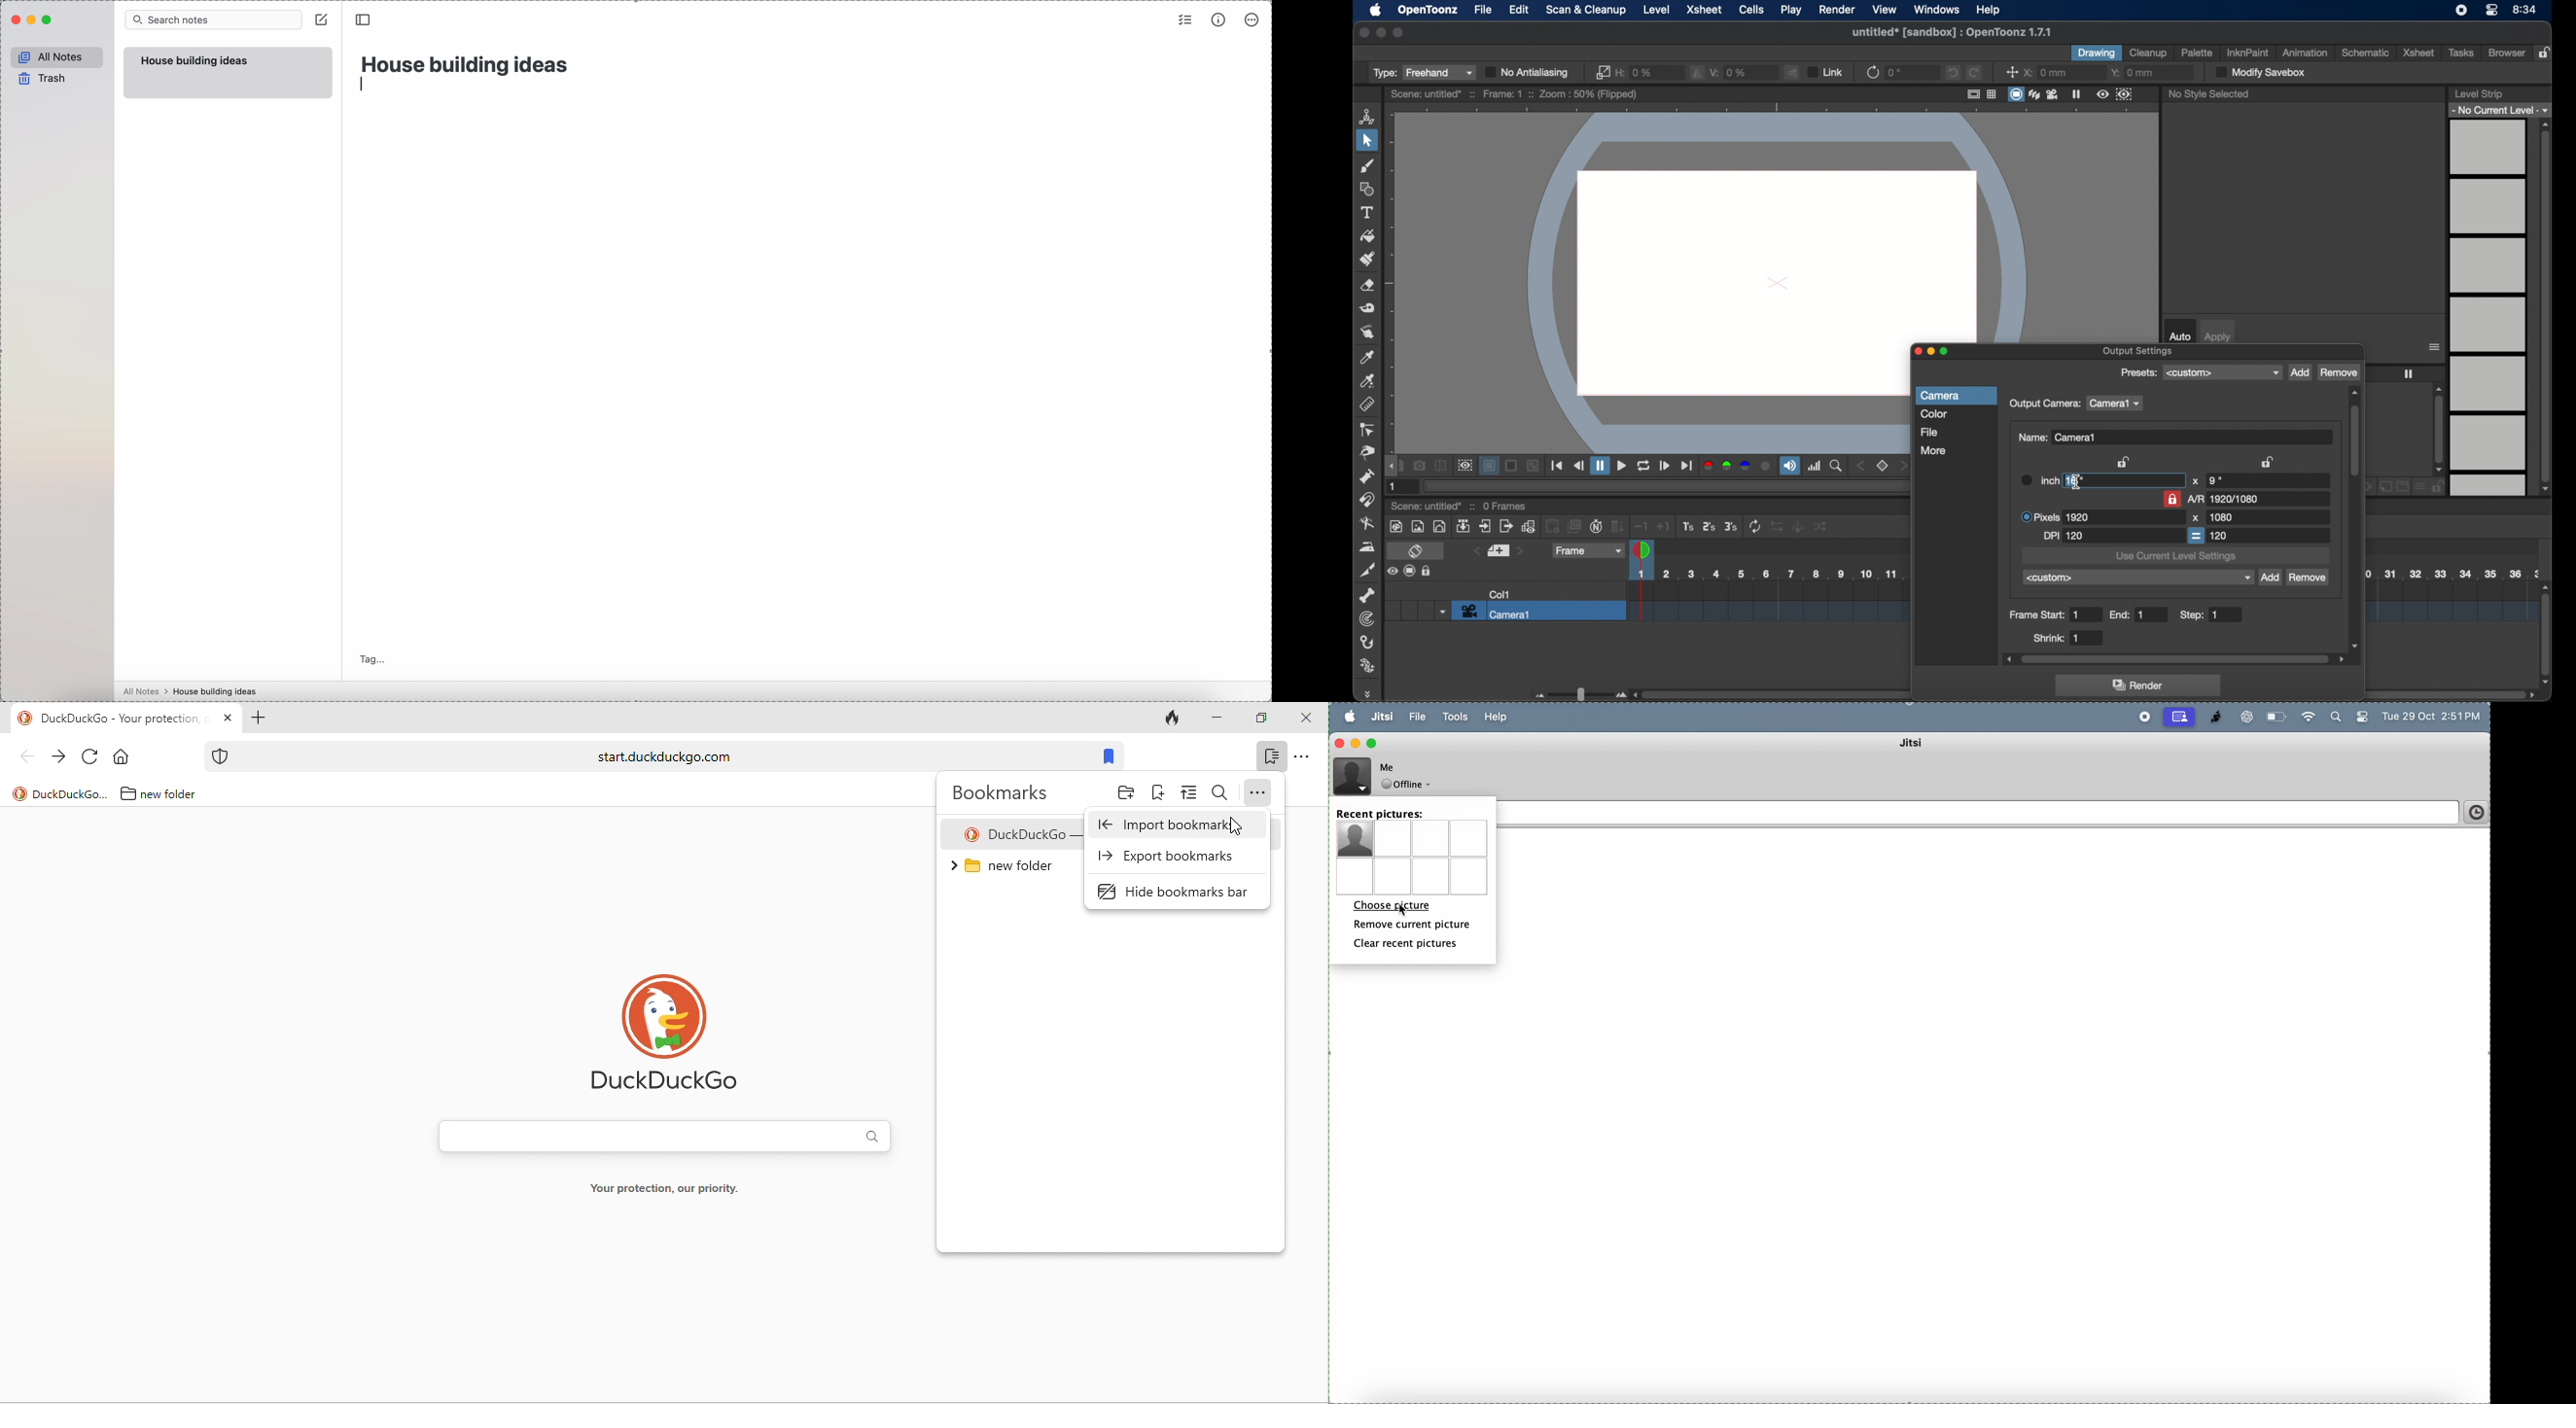 This screenshot has height=1428, width=2576. Describe the element at coordinates (2149, 52) in the screenshot. I see `cleanup` at that location.